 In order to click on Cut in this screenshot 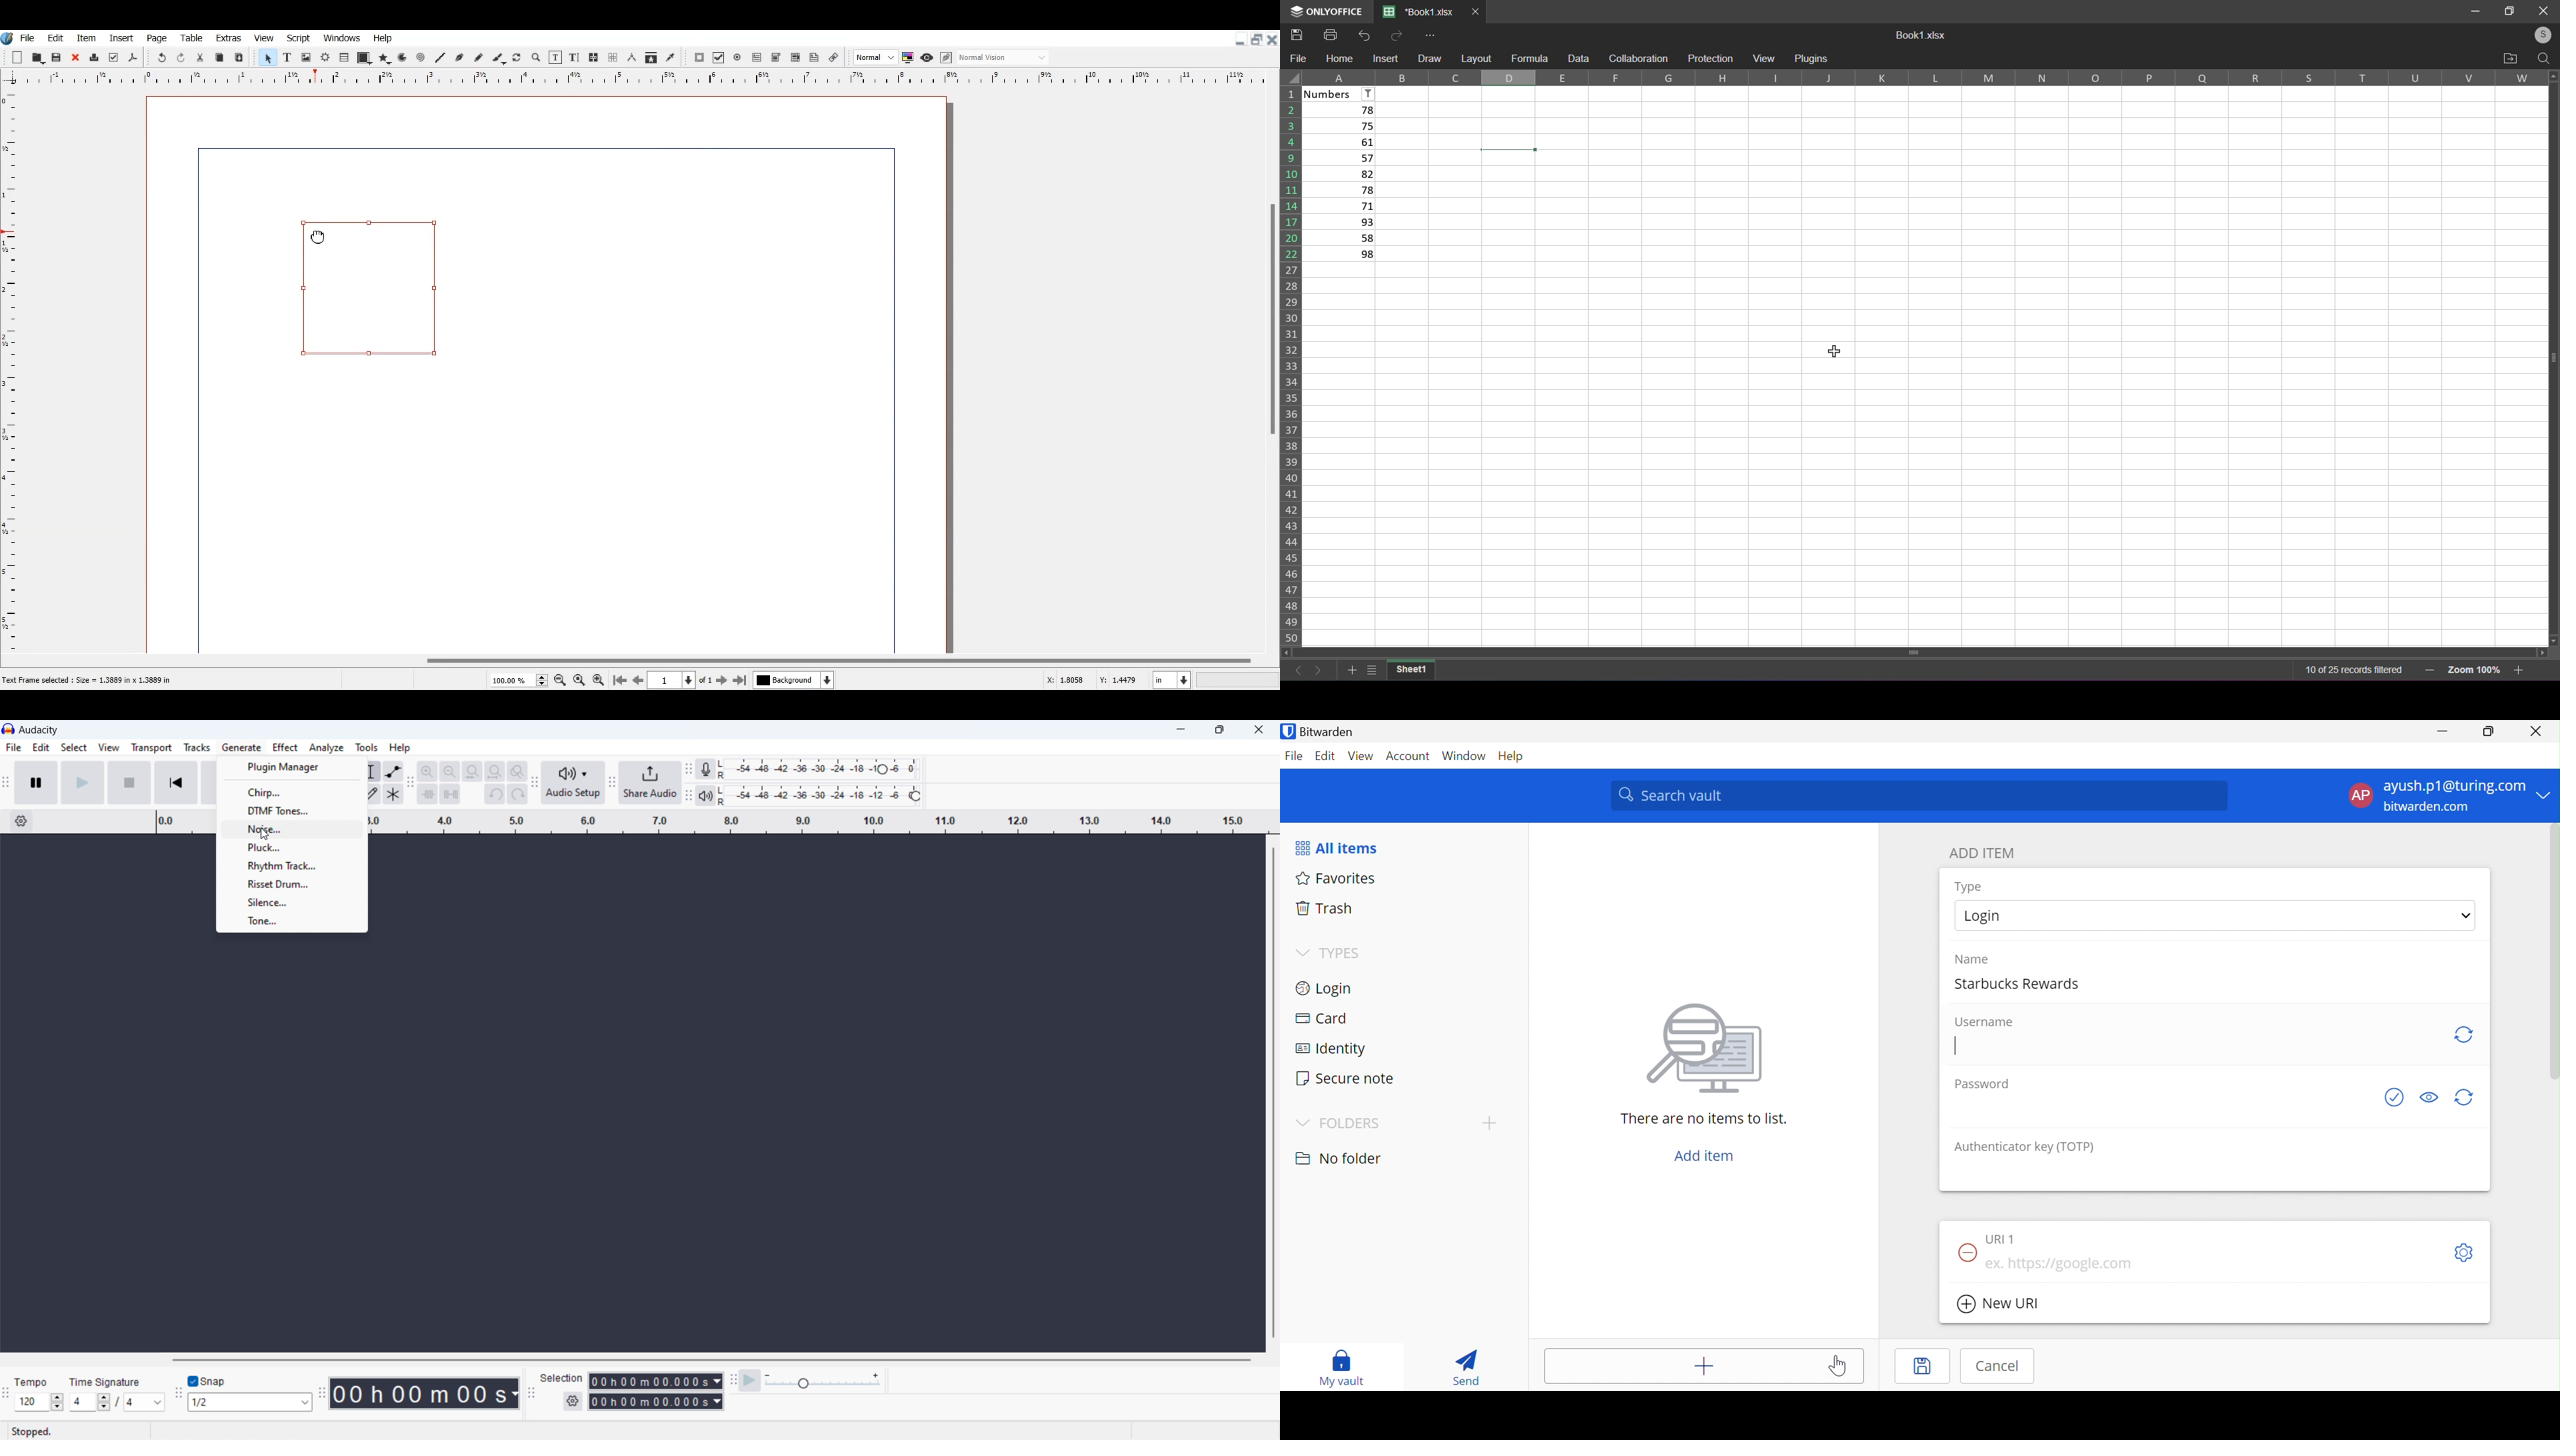, I will do `click(200, 57)`.